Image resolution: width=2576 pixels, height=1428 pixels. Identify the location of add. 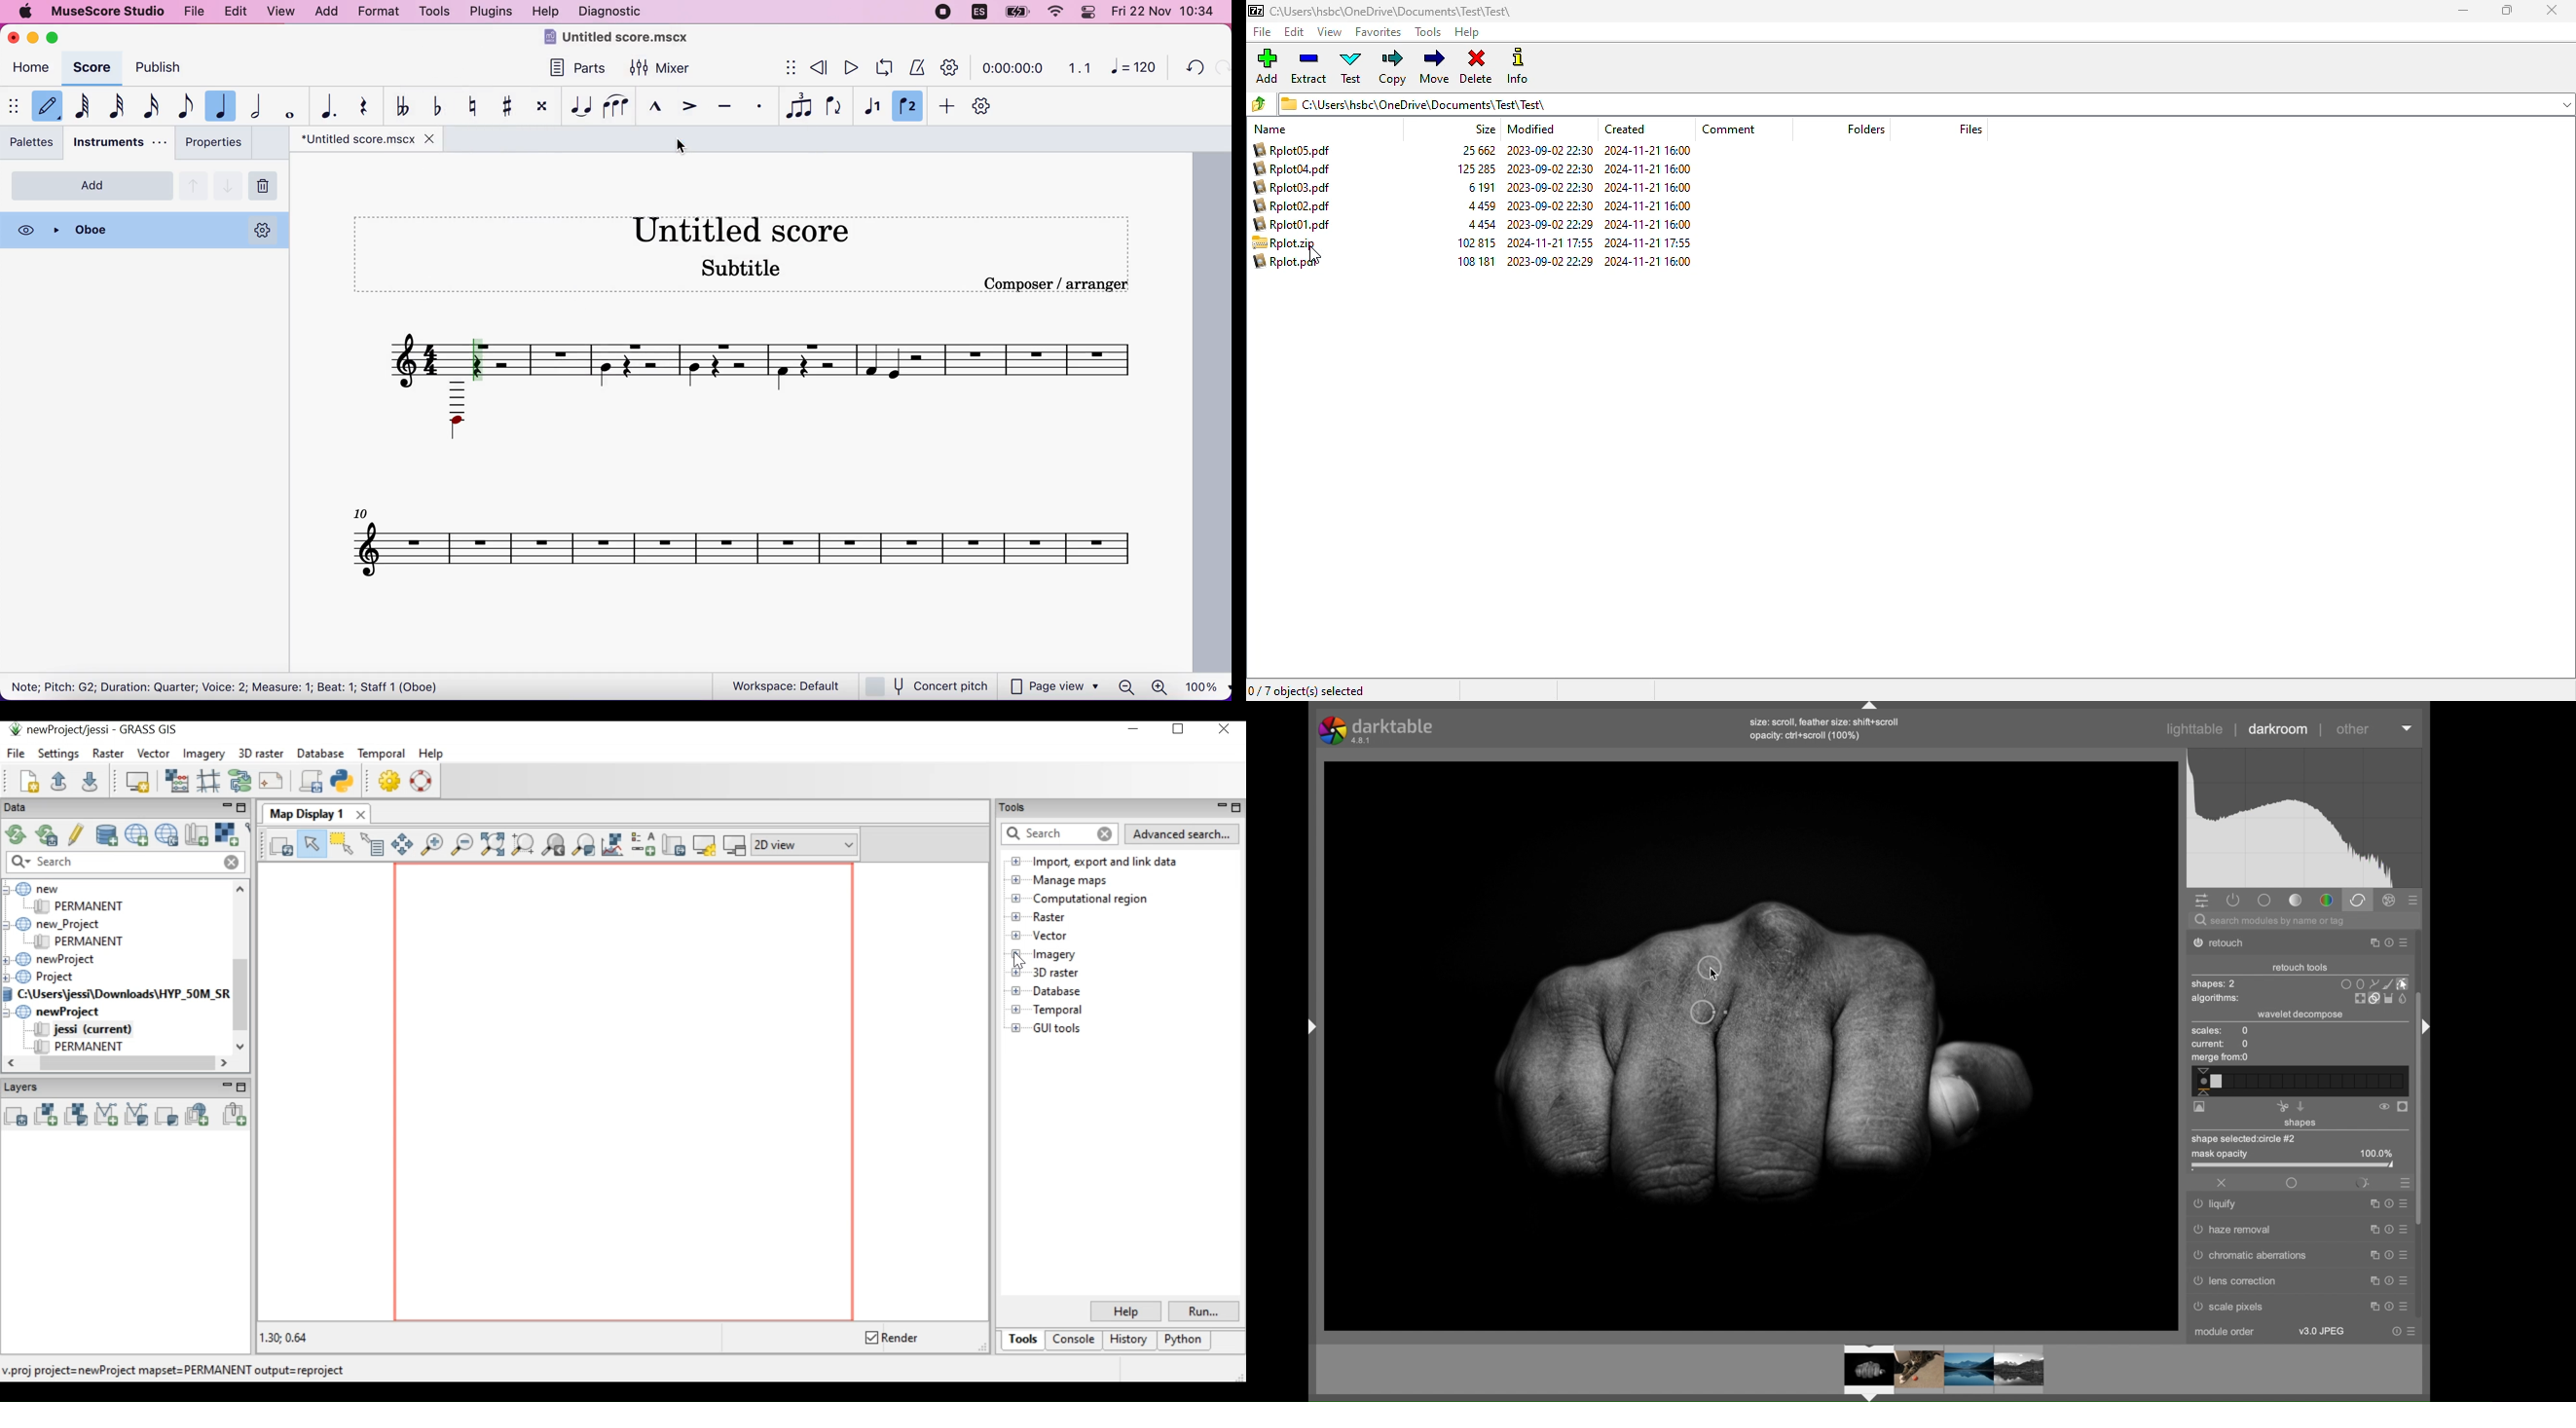
(1268, 65).